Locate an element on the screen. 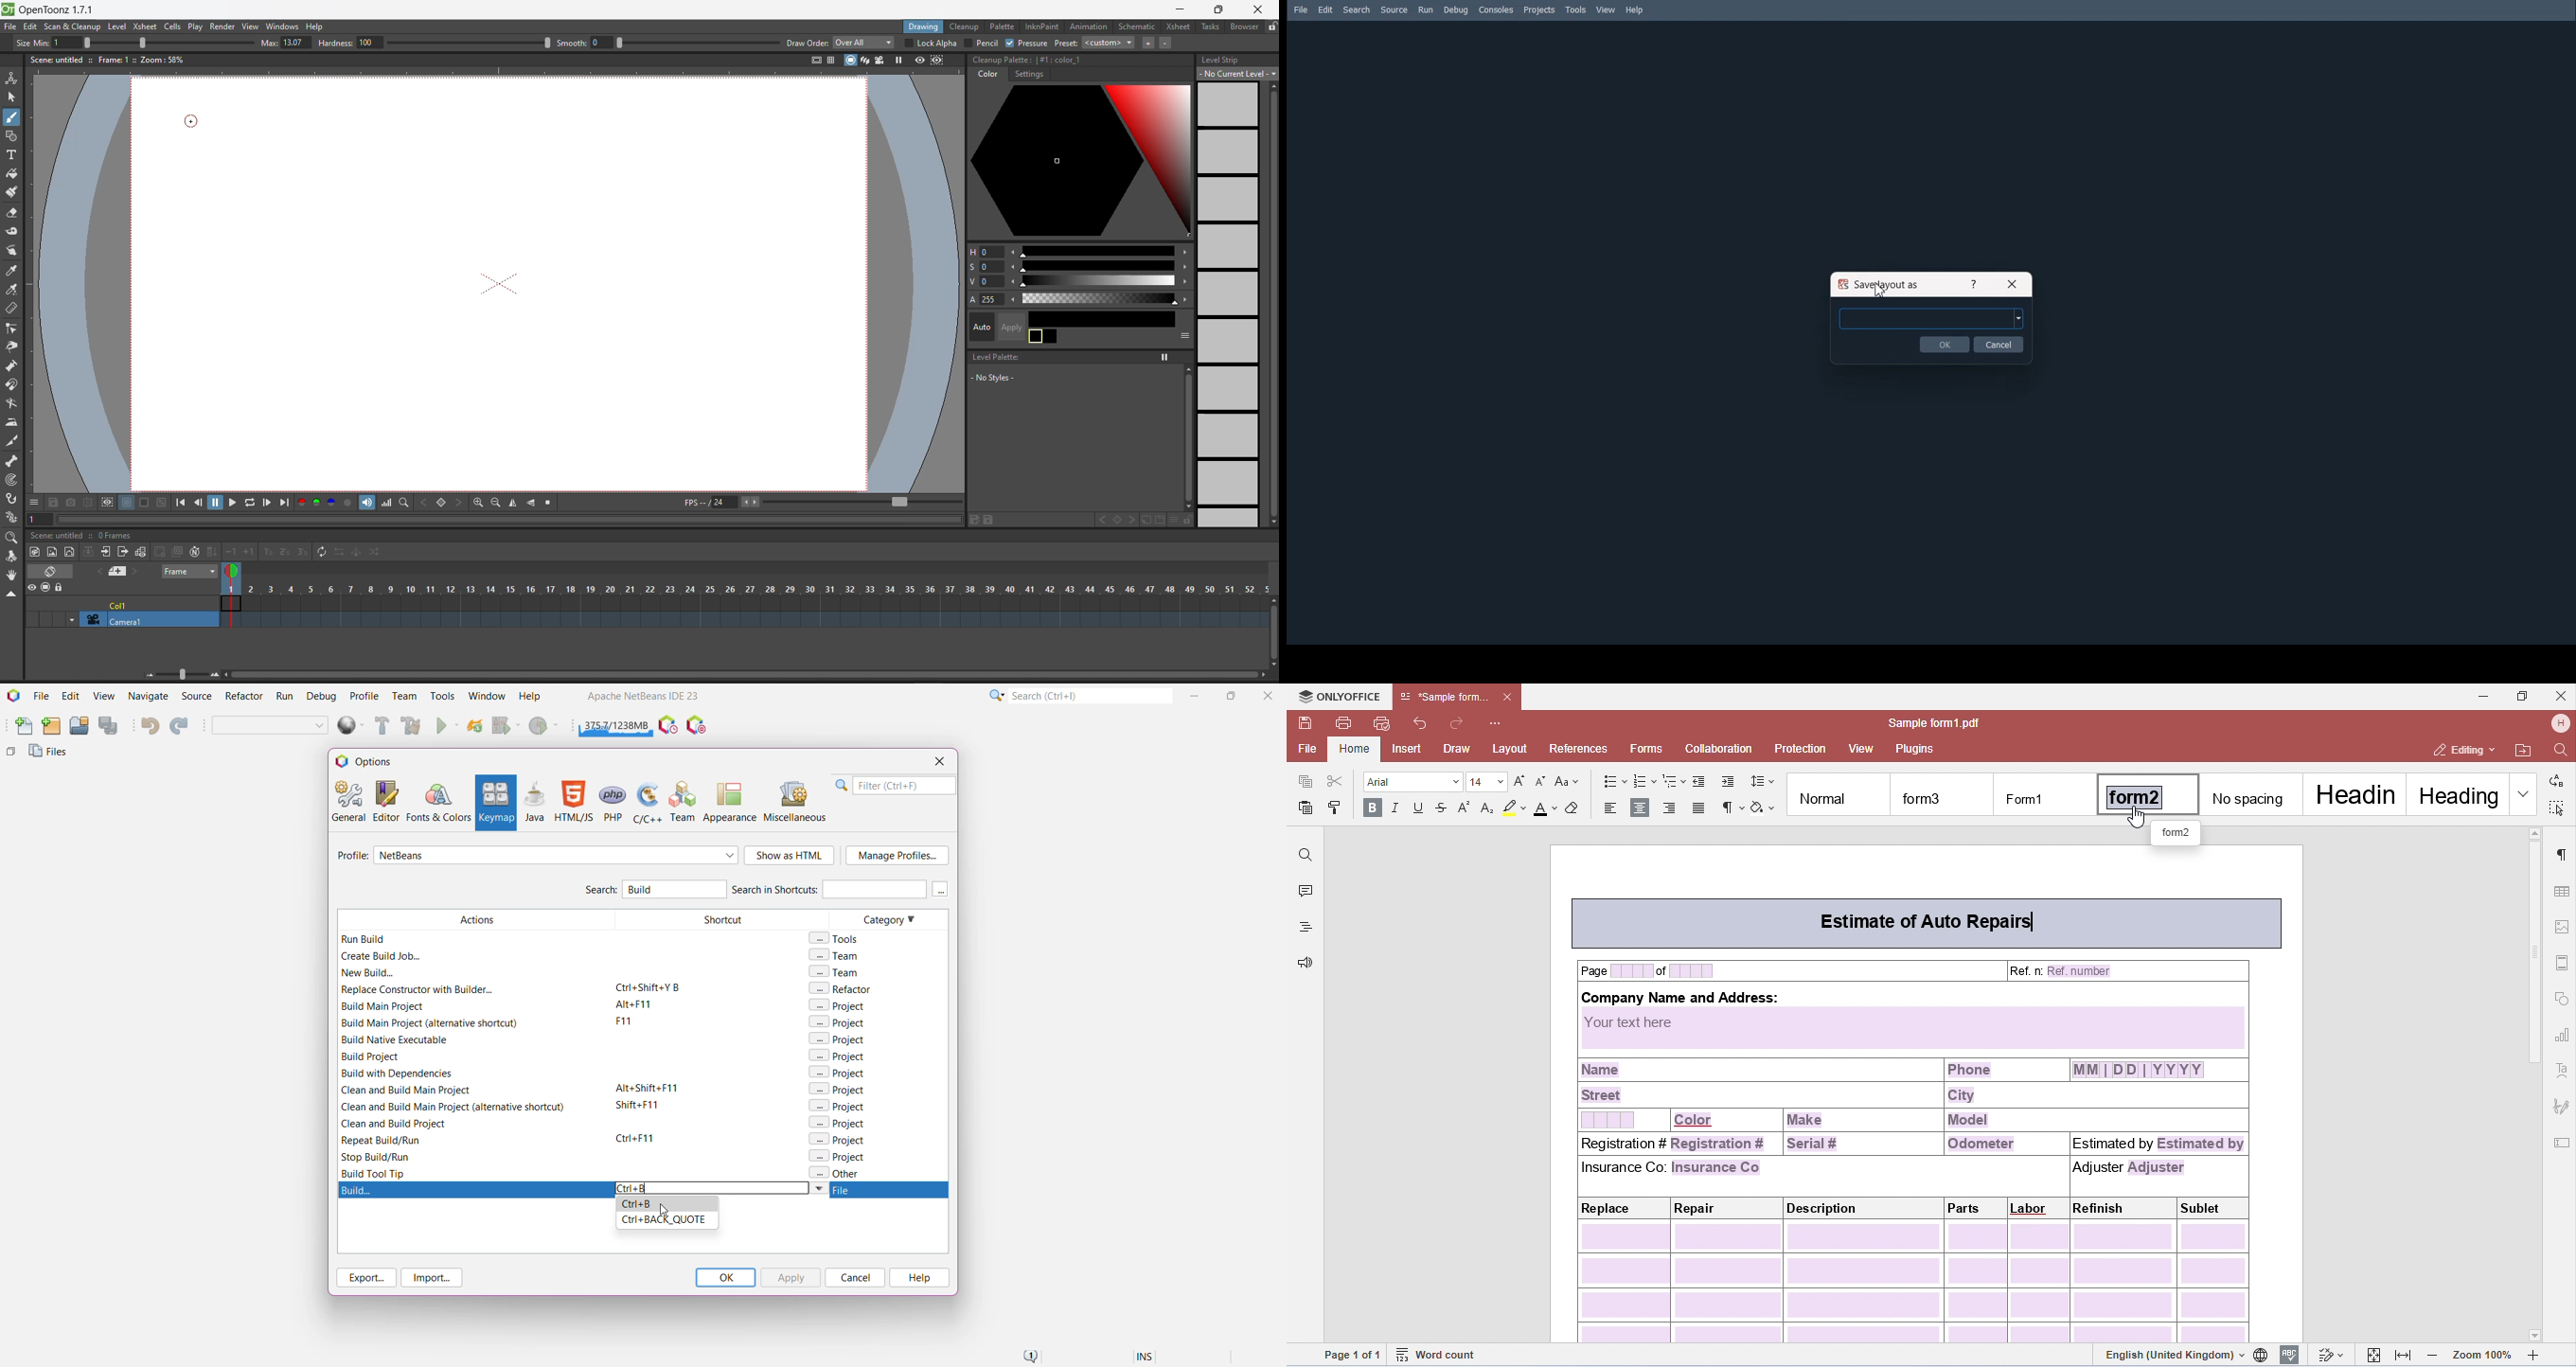  freeze is located at coordinates (899, 59).